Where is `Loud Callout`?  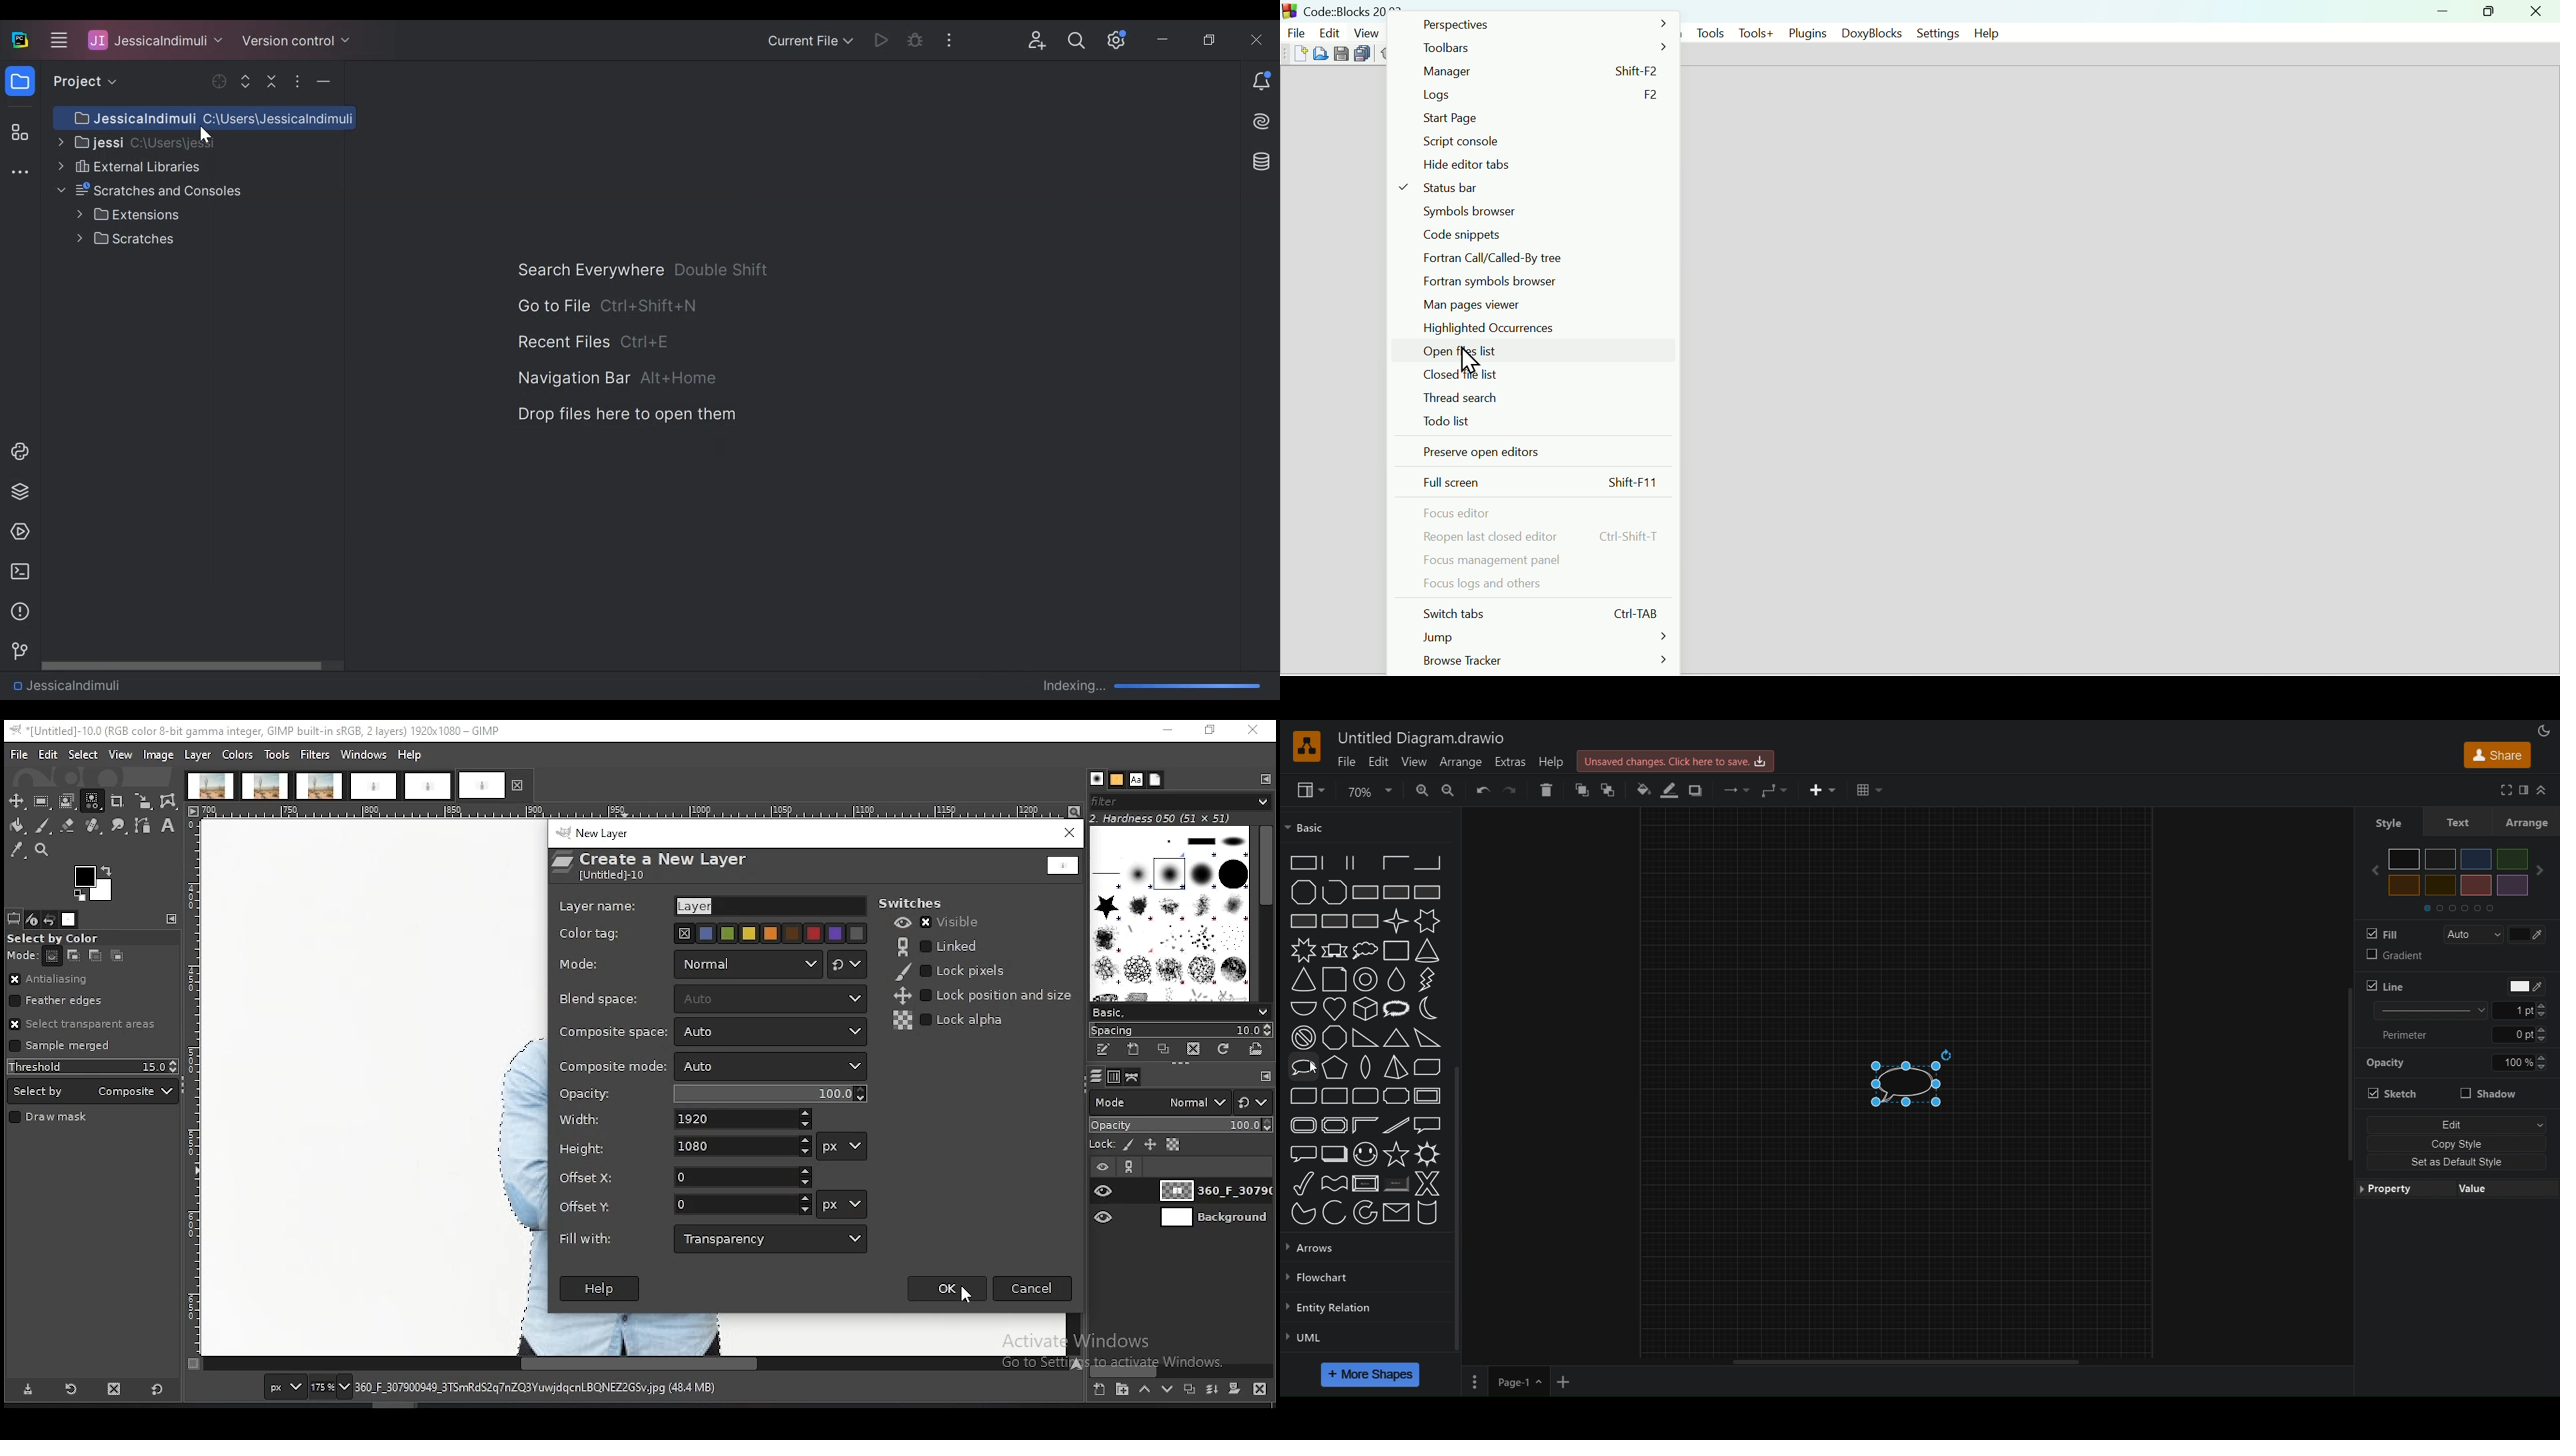 Loud Callout is located at coordinates (1397, 1008).